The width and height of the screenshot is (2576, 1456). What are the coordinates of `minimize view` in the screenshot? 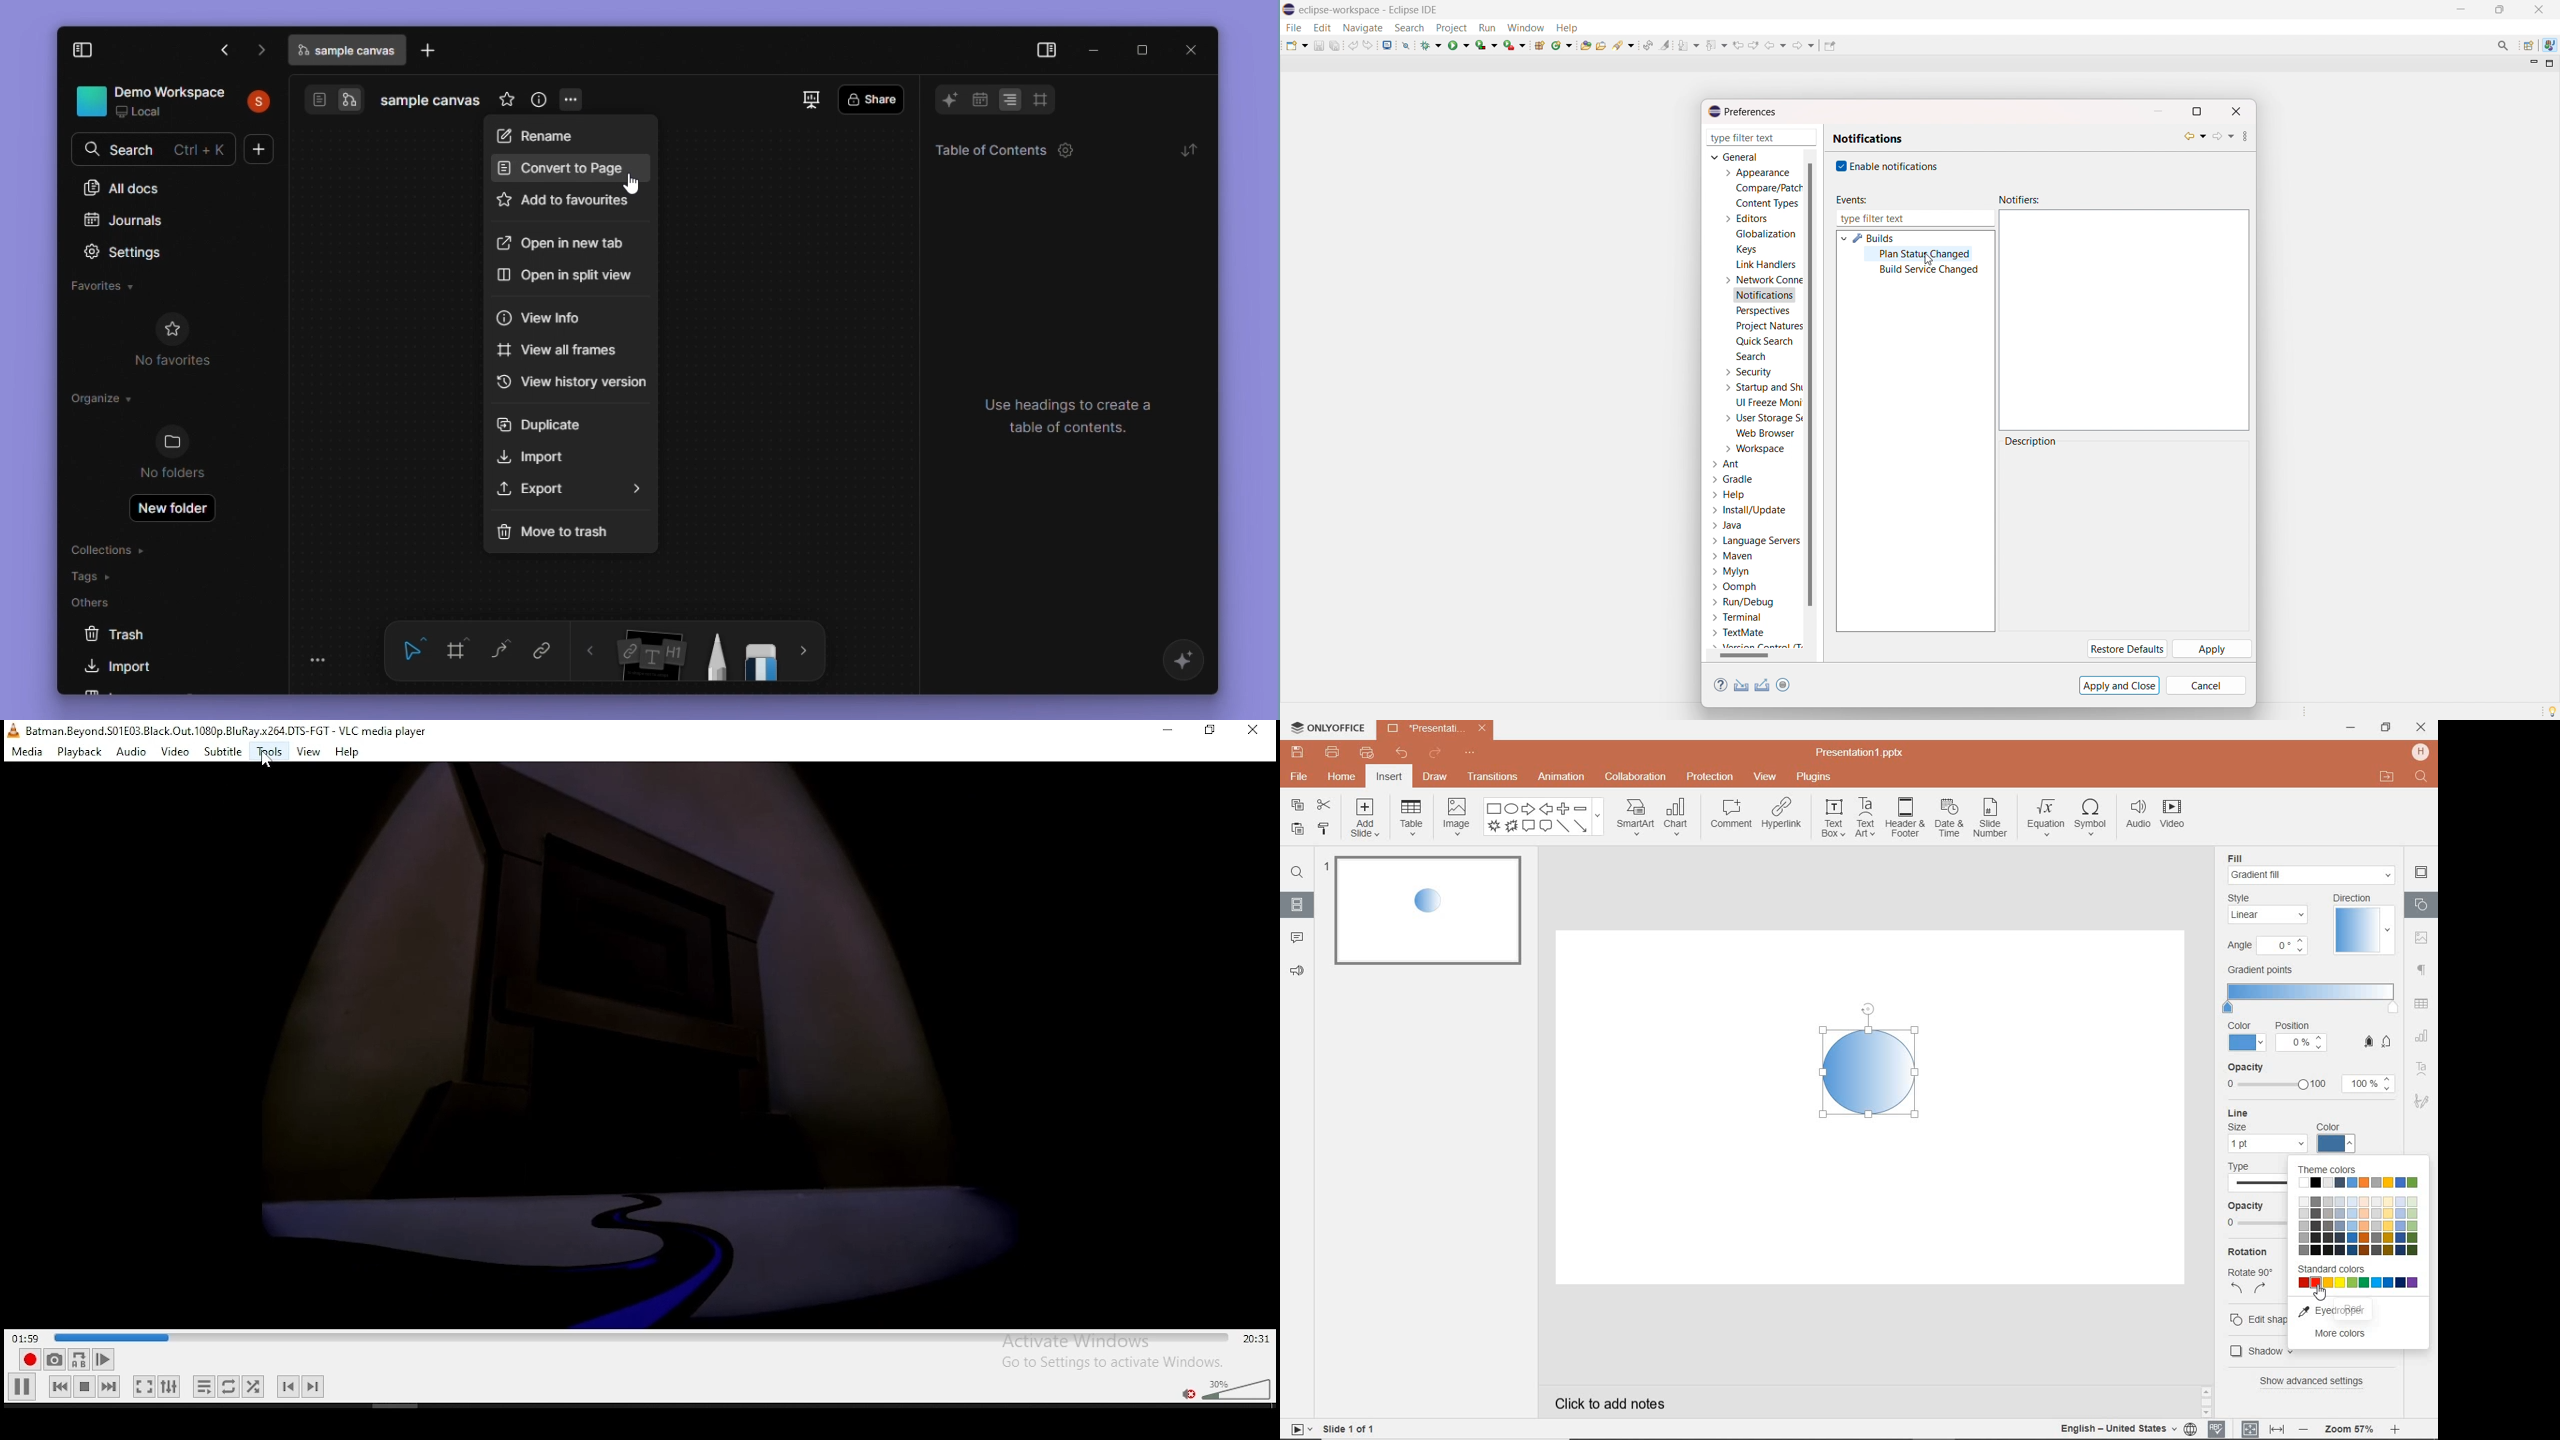 It's located at (2532, 63).